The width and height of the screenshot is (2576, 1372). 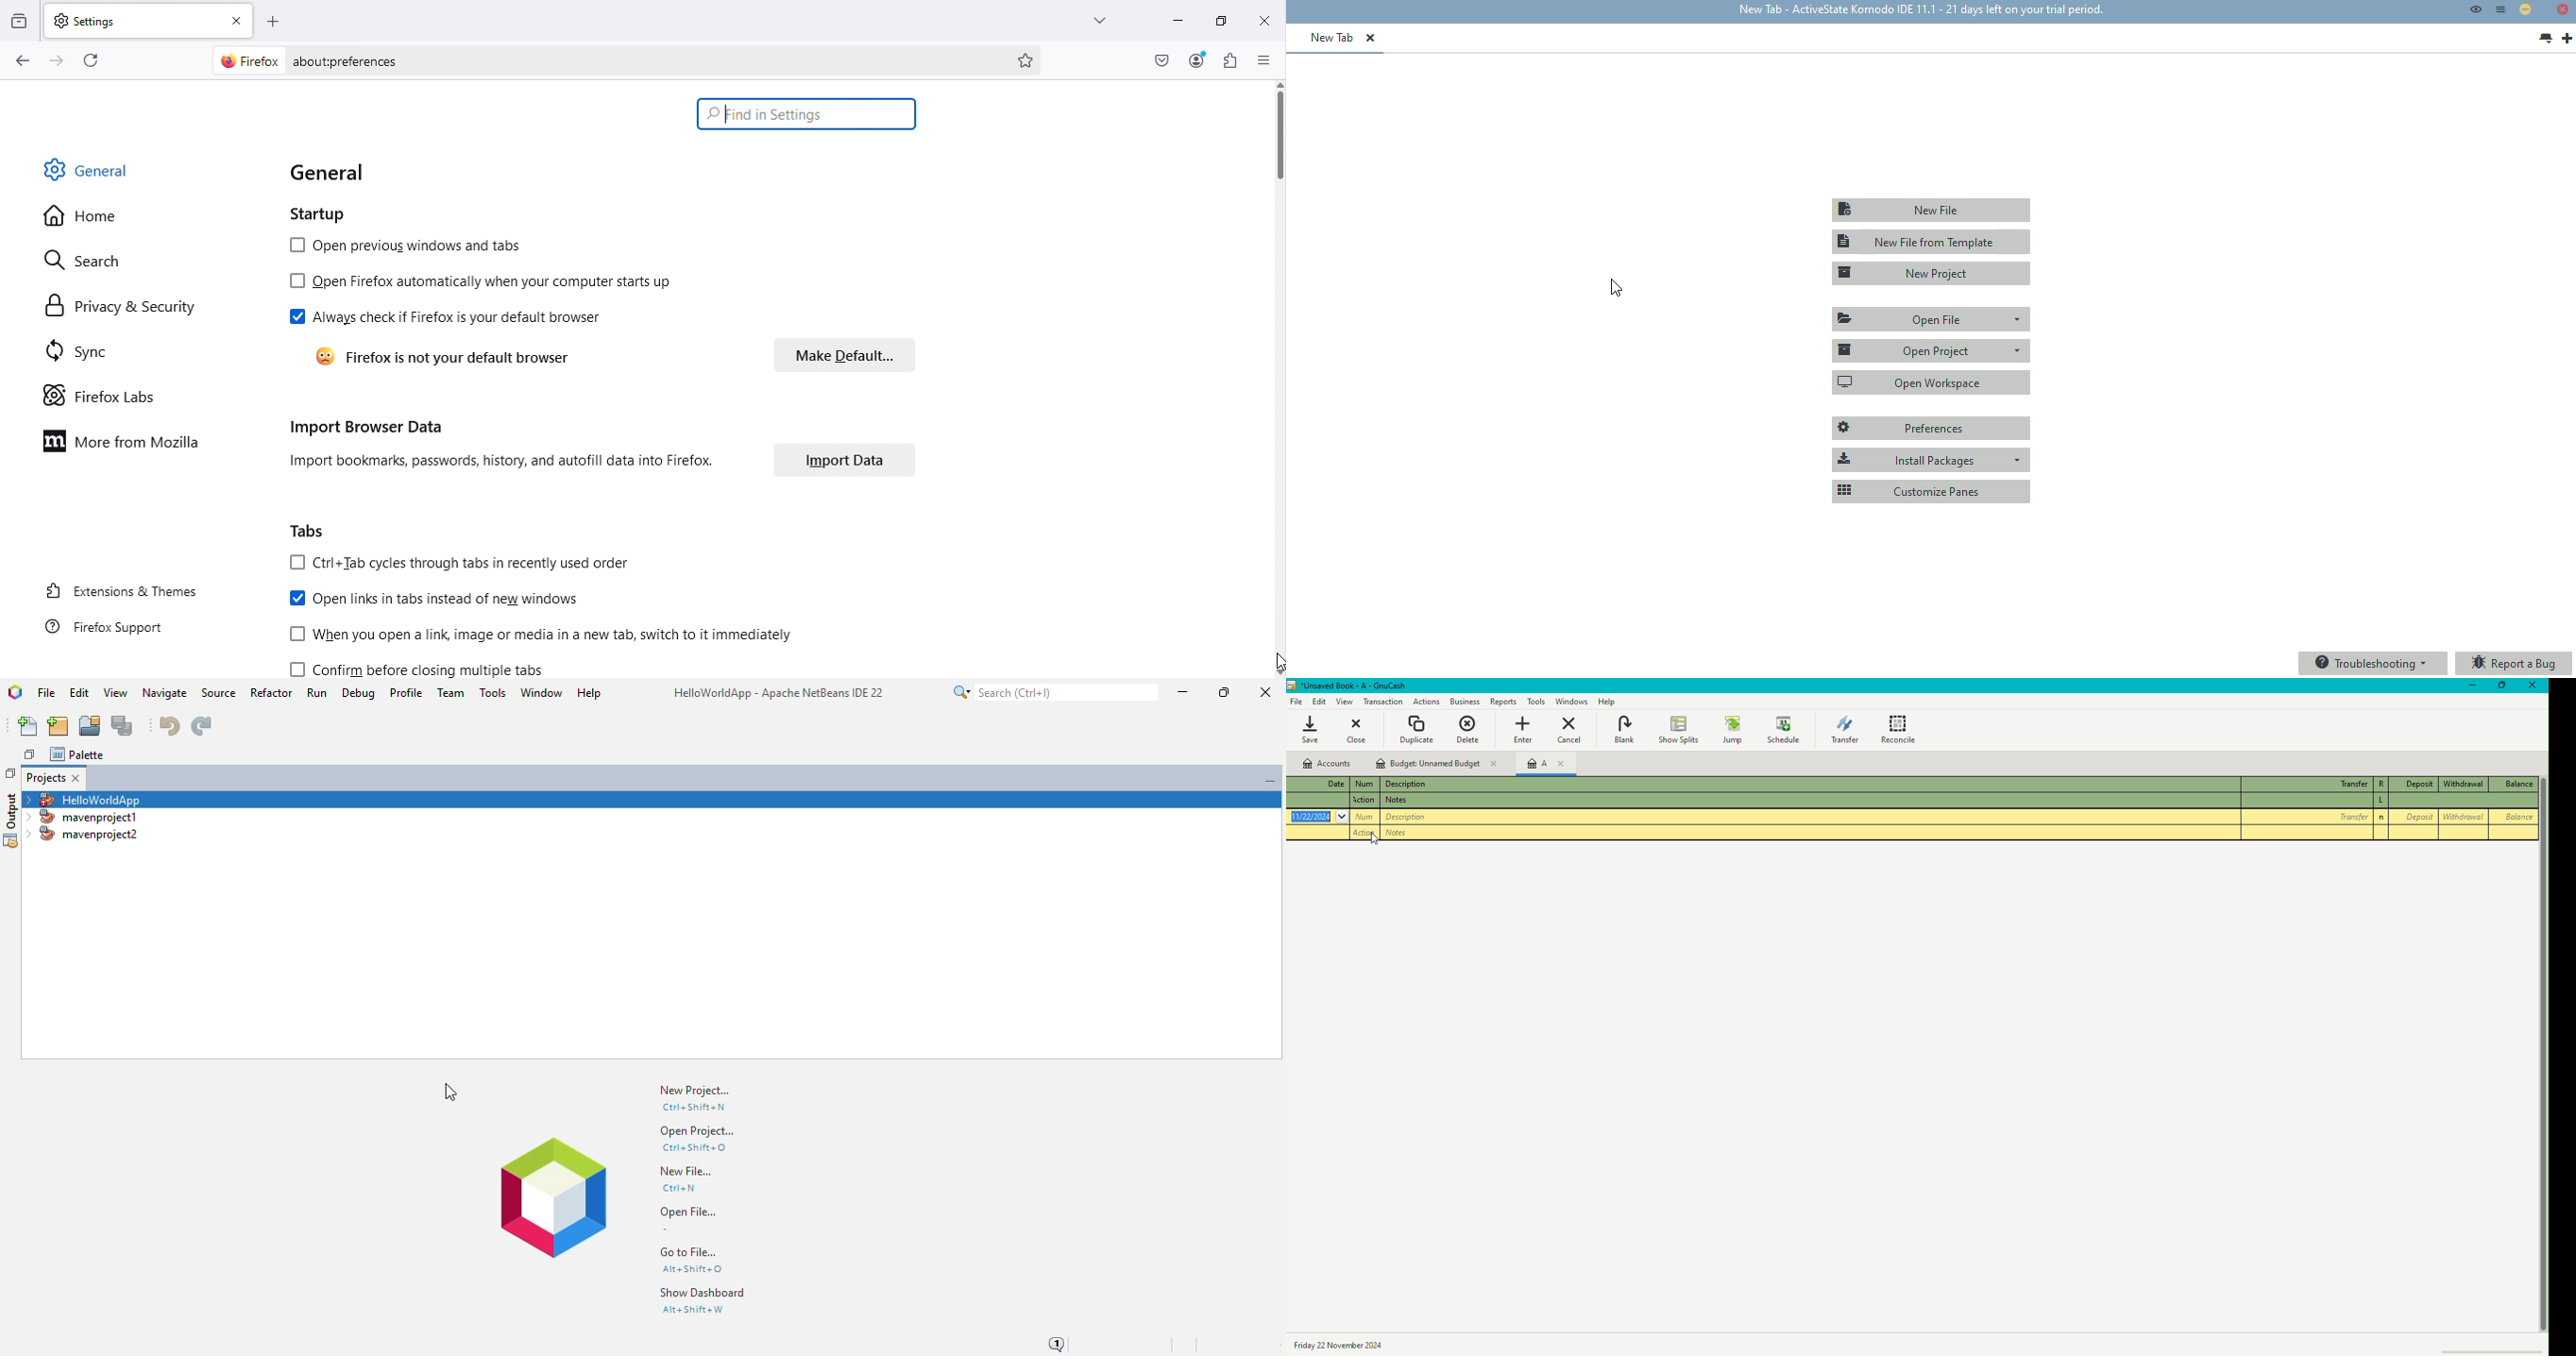 I want to click on Description, so click(x=1407, y=785).